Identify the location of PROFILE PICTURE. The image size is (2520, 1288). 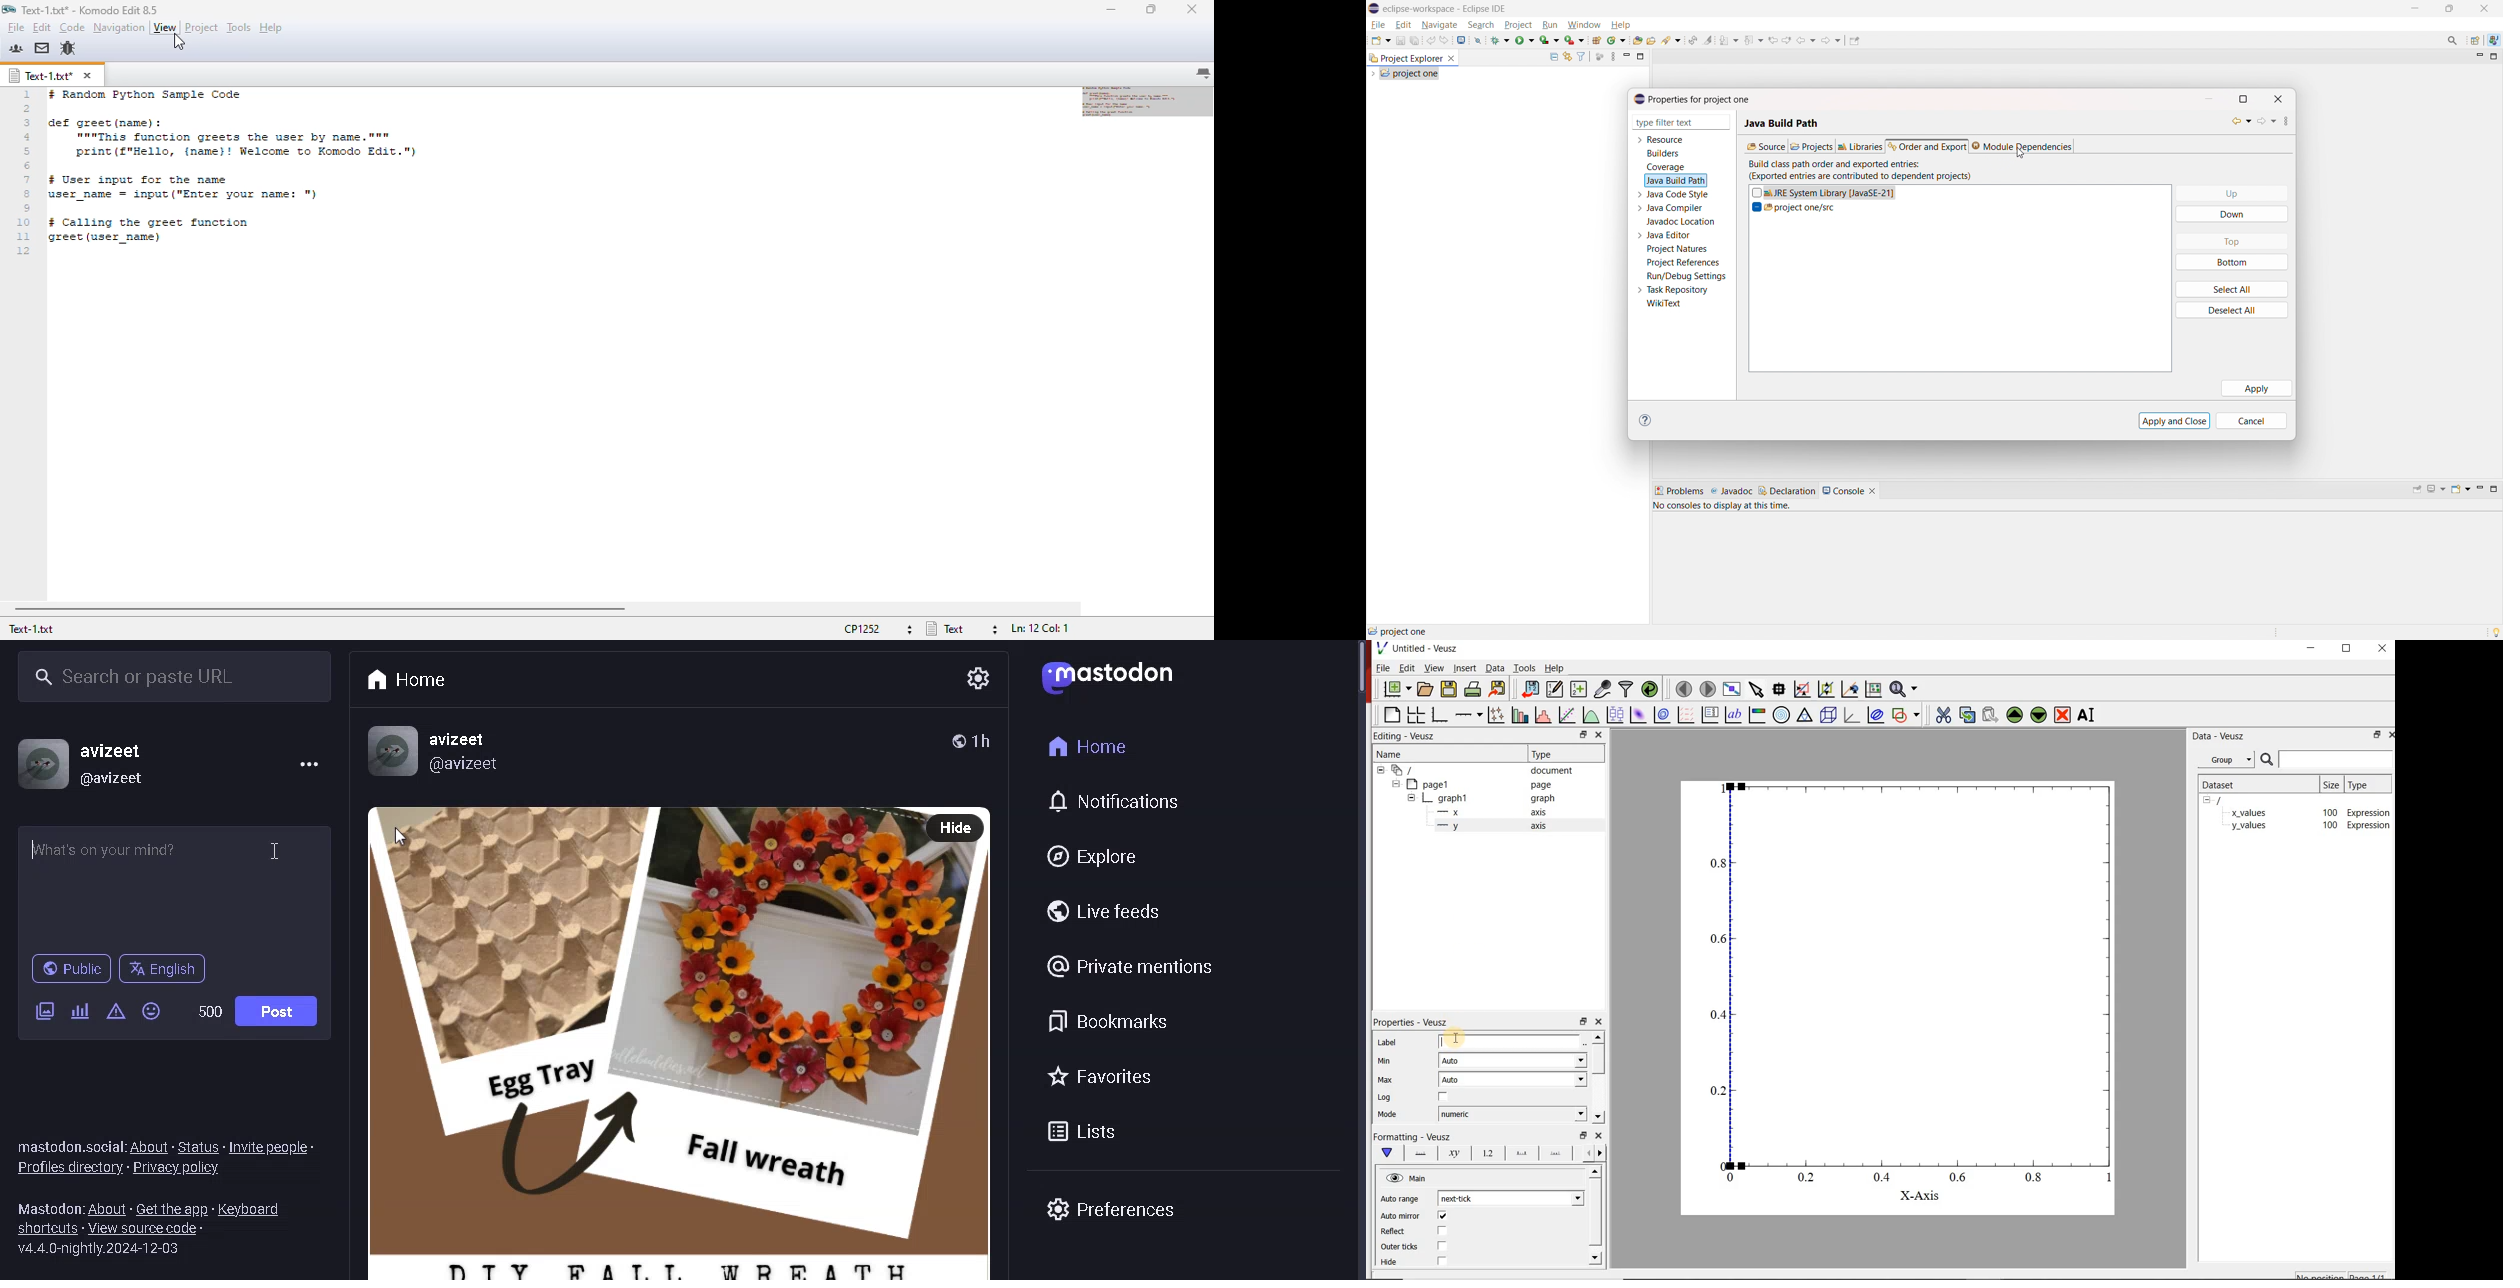
(41, 764).